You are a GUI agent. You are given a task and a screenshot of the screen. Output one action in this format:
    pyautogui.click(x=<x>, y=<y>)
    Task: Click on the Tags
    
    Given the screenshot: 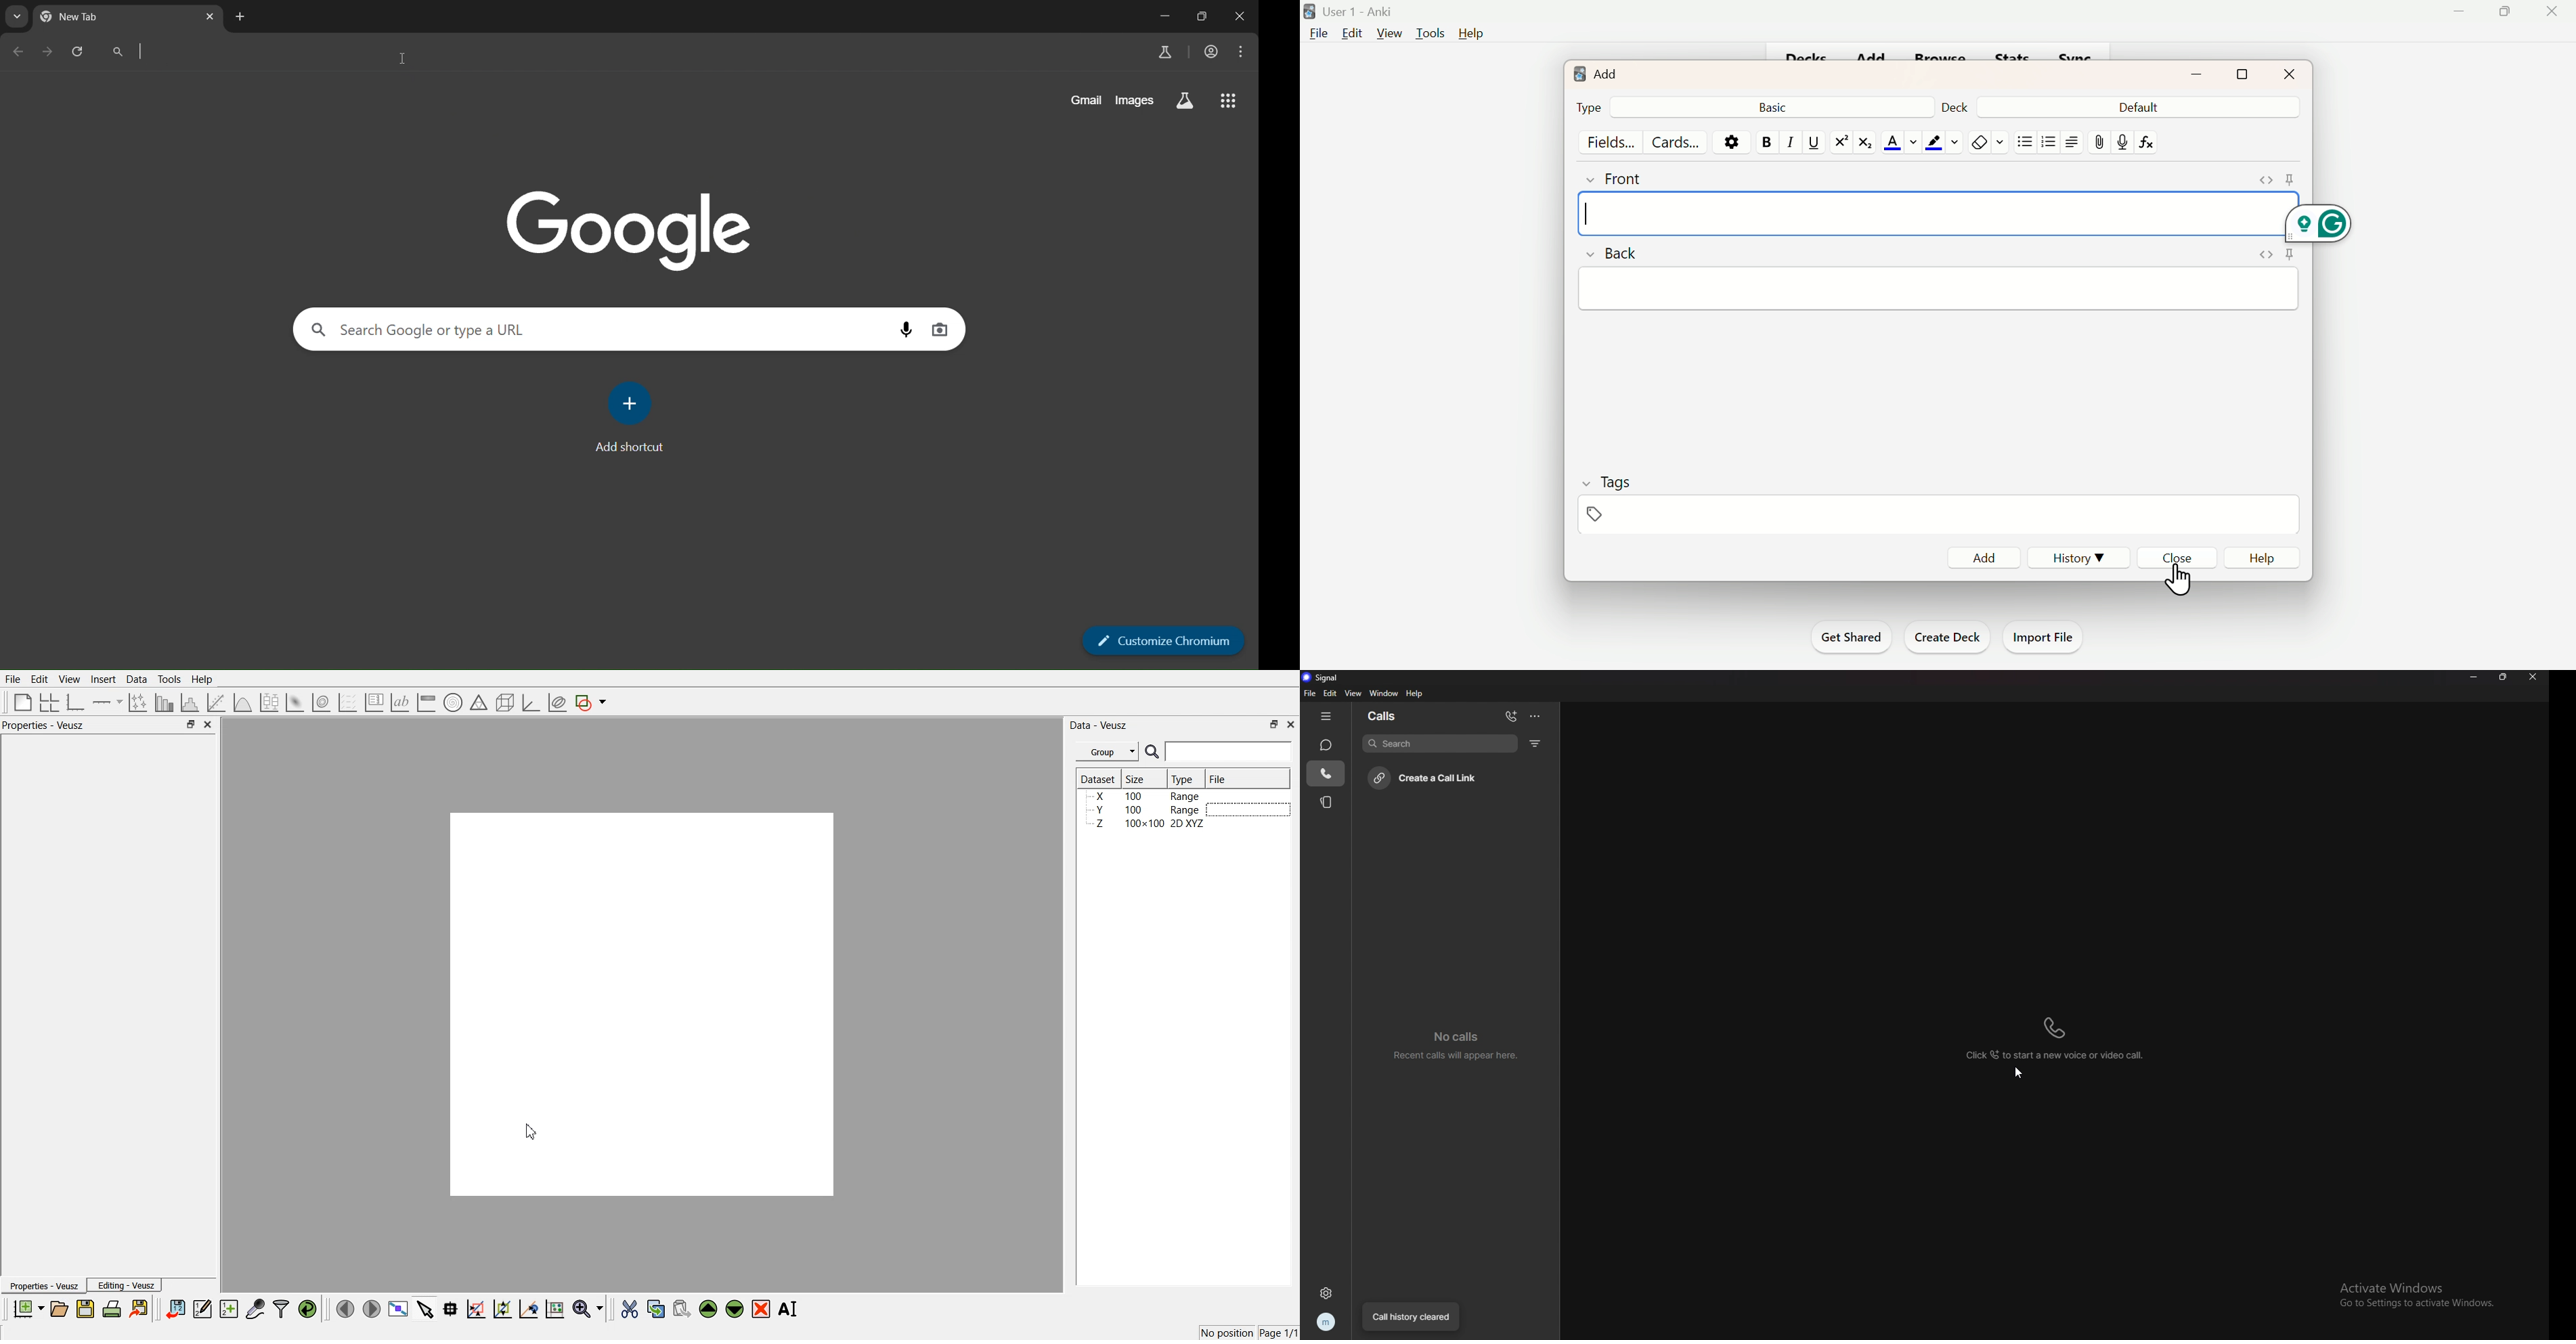 What is the action you would take?
    pyautogui.click(x=1619, y=481)
    